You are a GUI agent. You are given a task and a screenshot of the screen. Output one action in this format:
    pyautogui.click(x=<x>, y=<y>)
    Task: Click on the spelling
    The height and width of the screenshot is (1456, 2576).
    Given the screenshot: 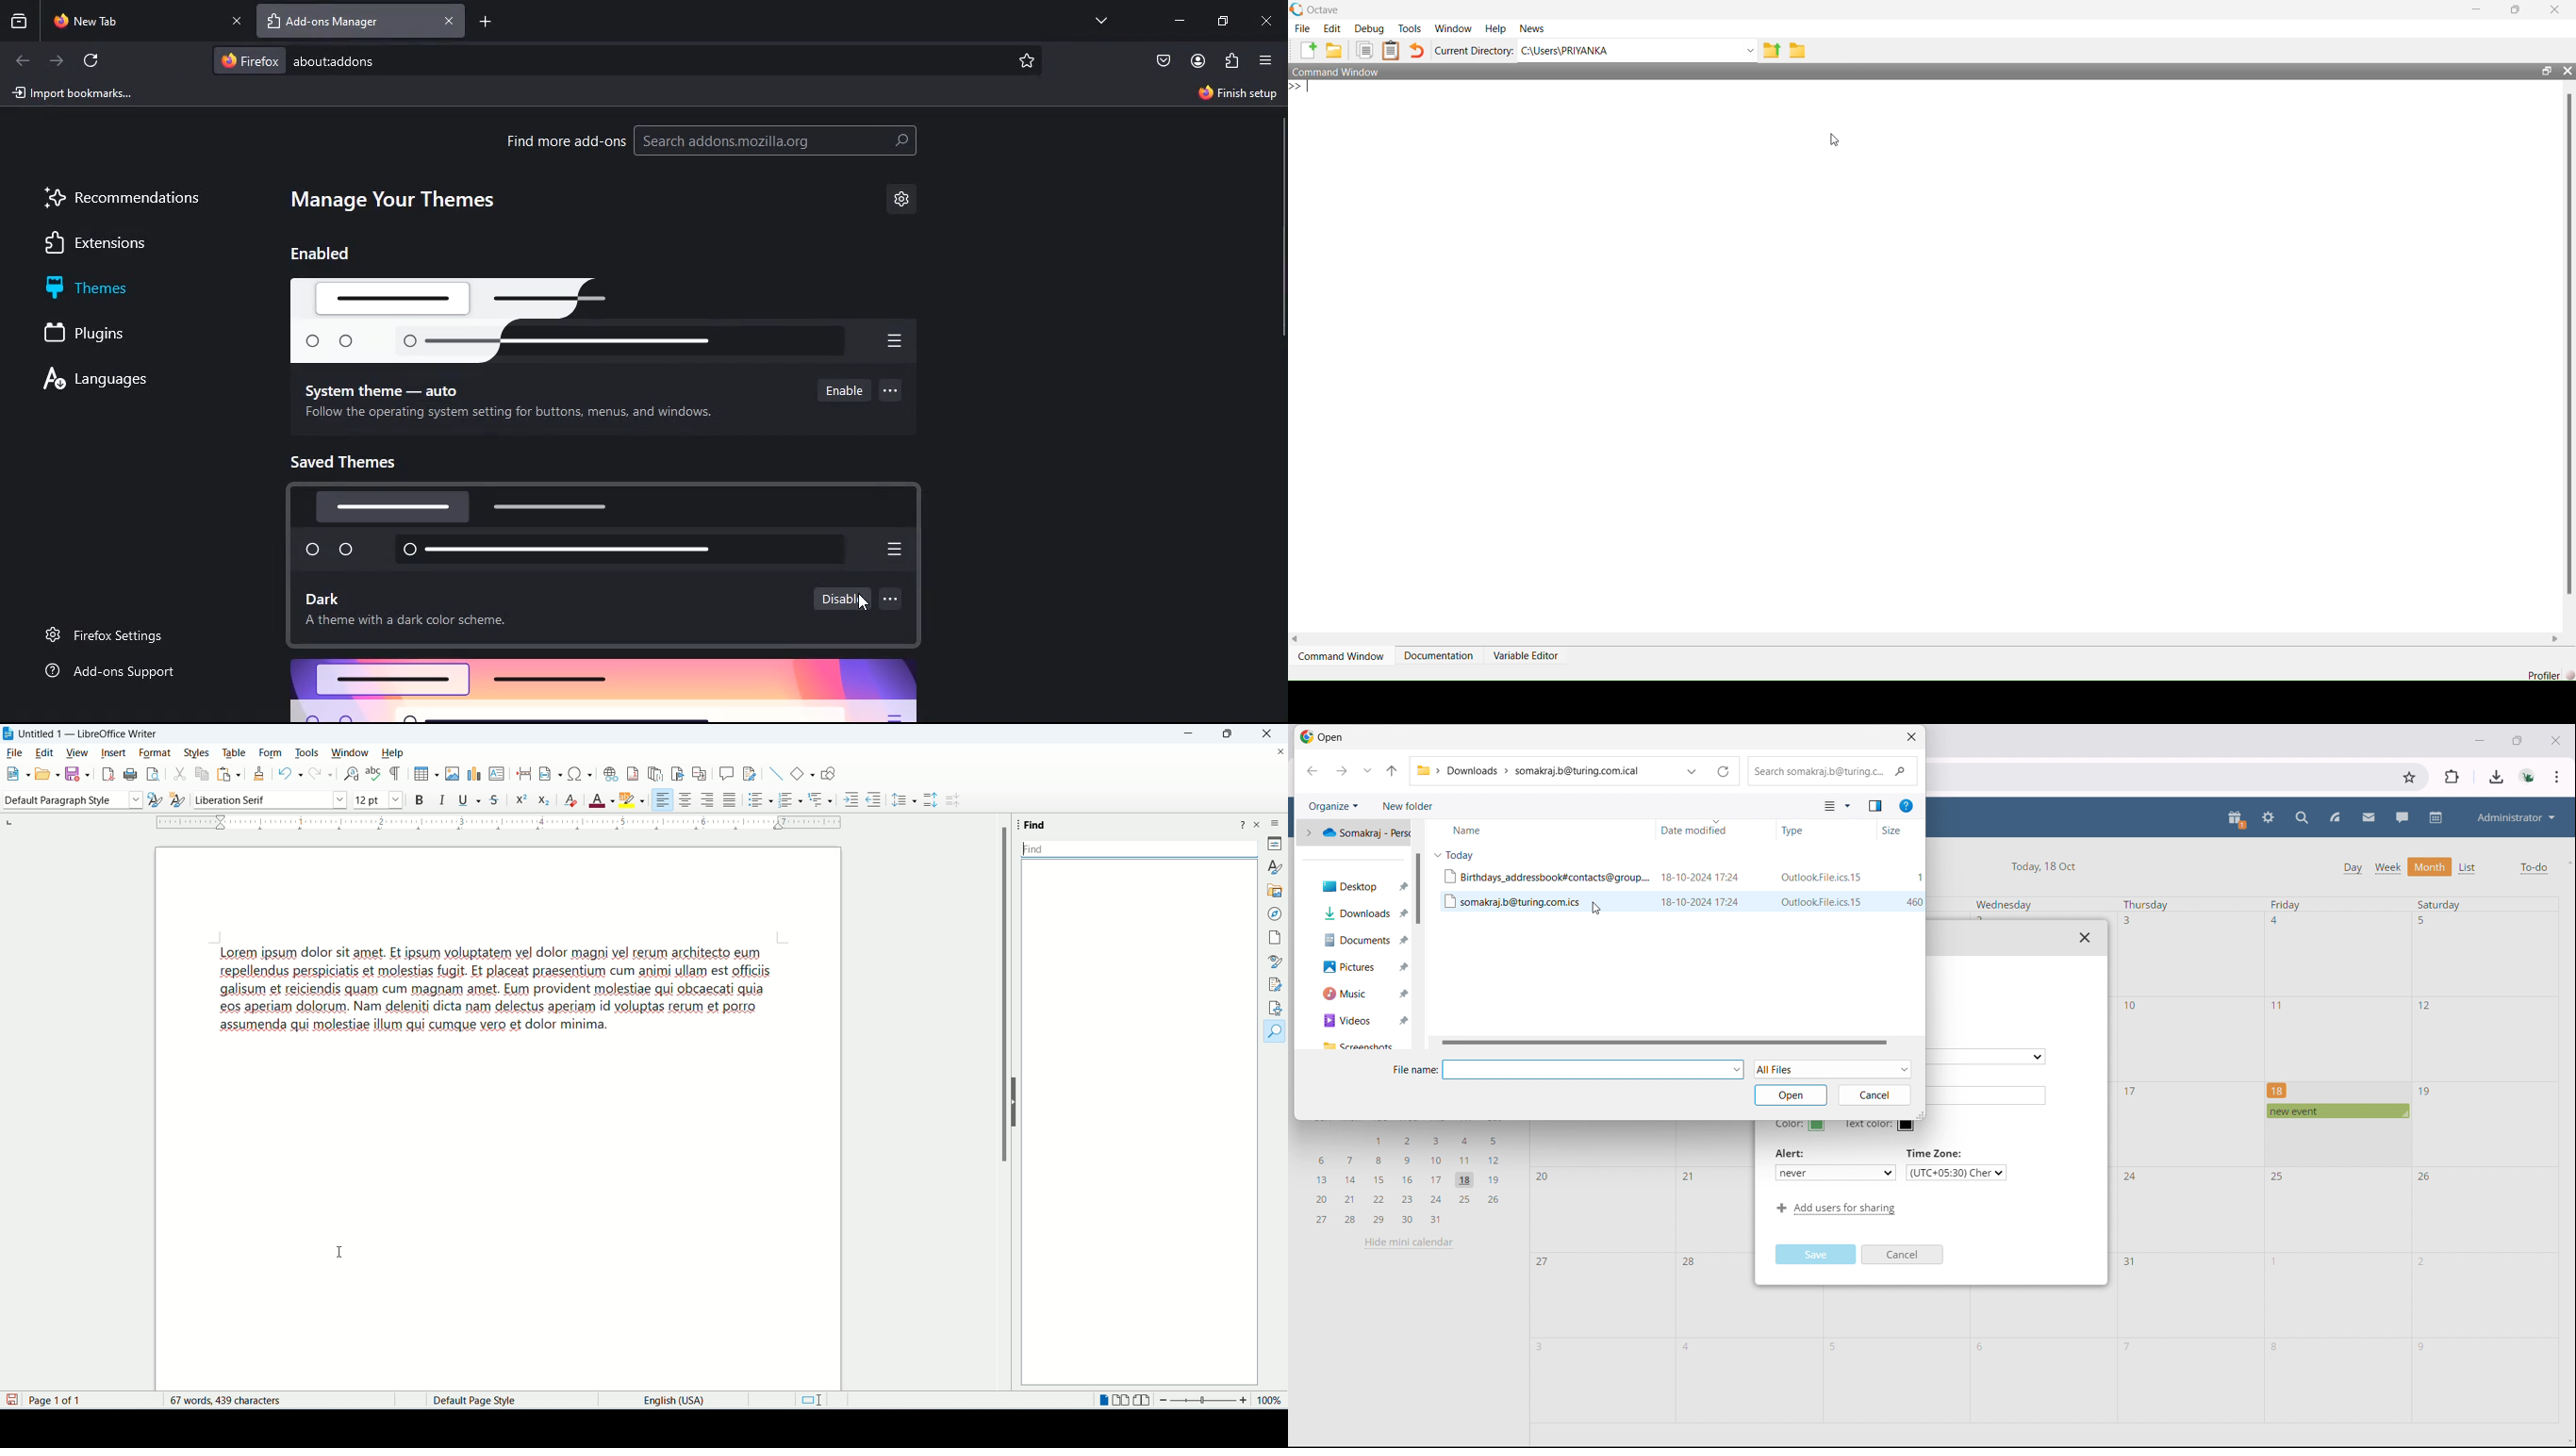 What is the action you would take?
    pyautogui.click(x=372, y=776)
    